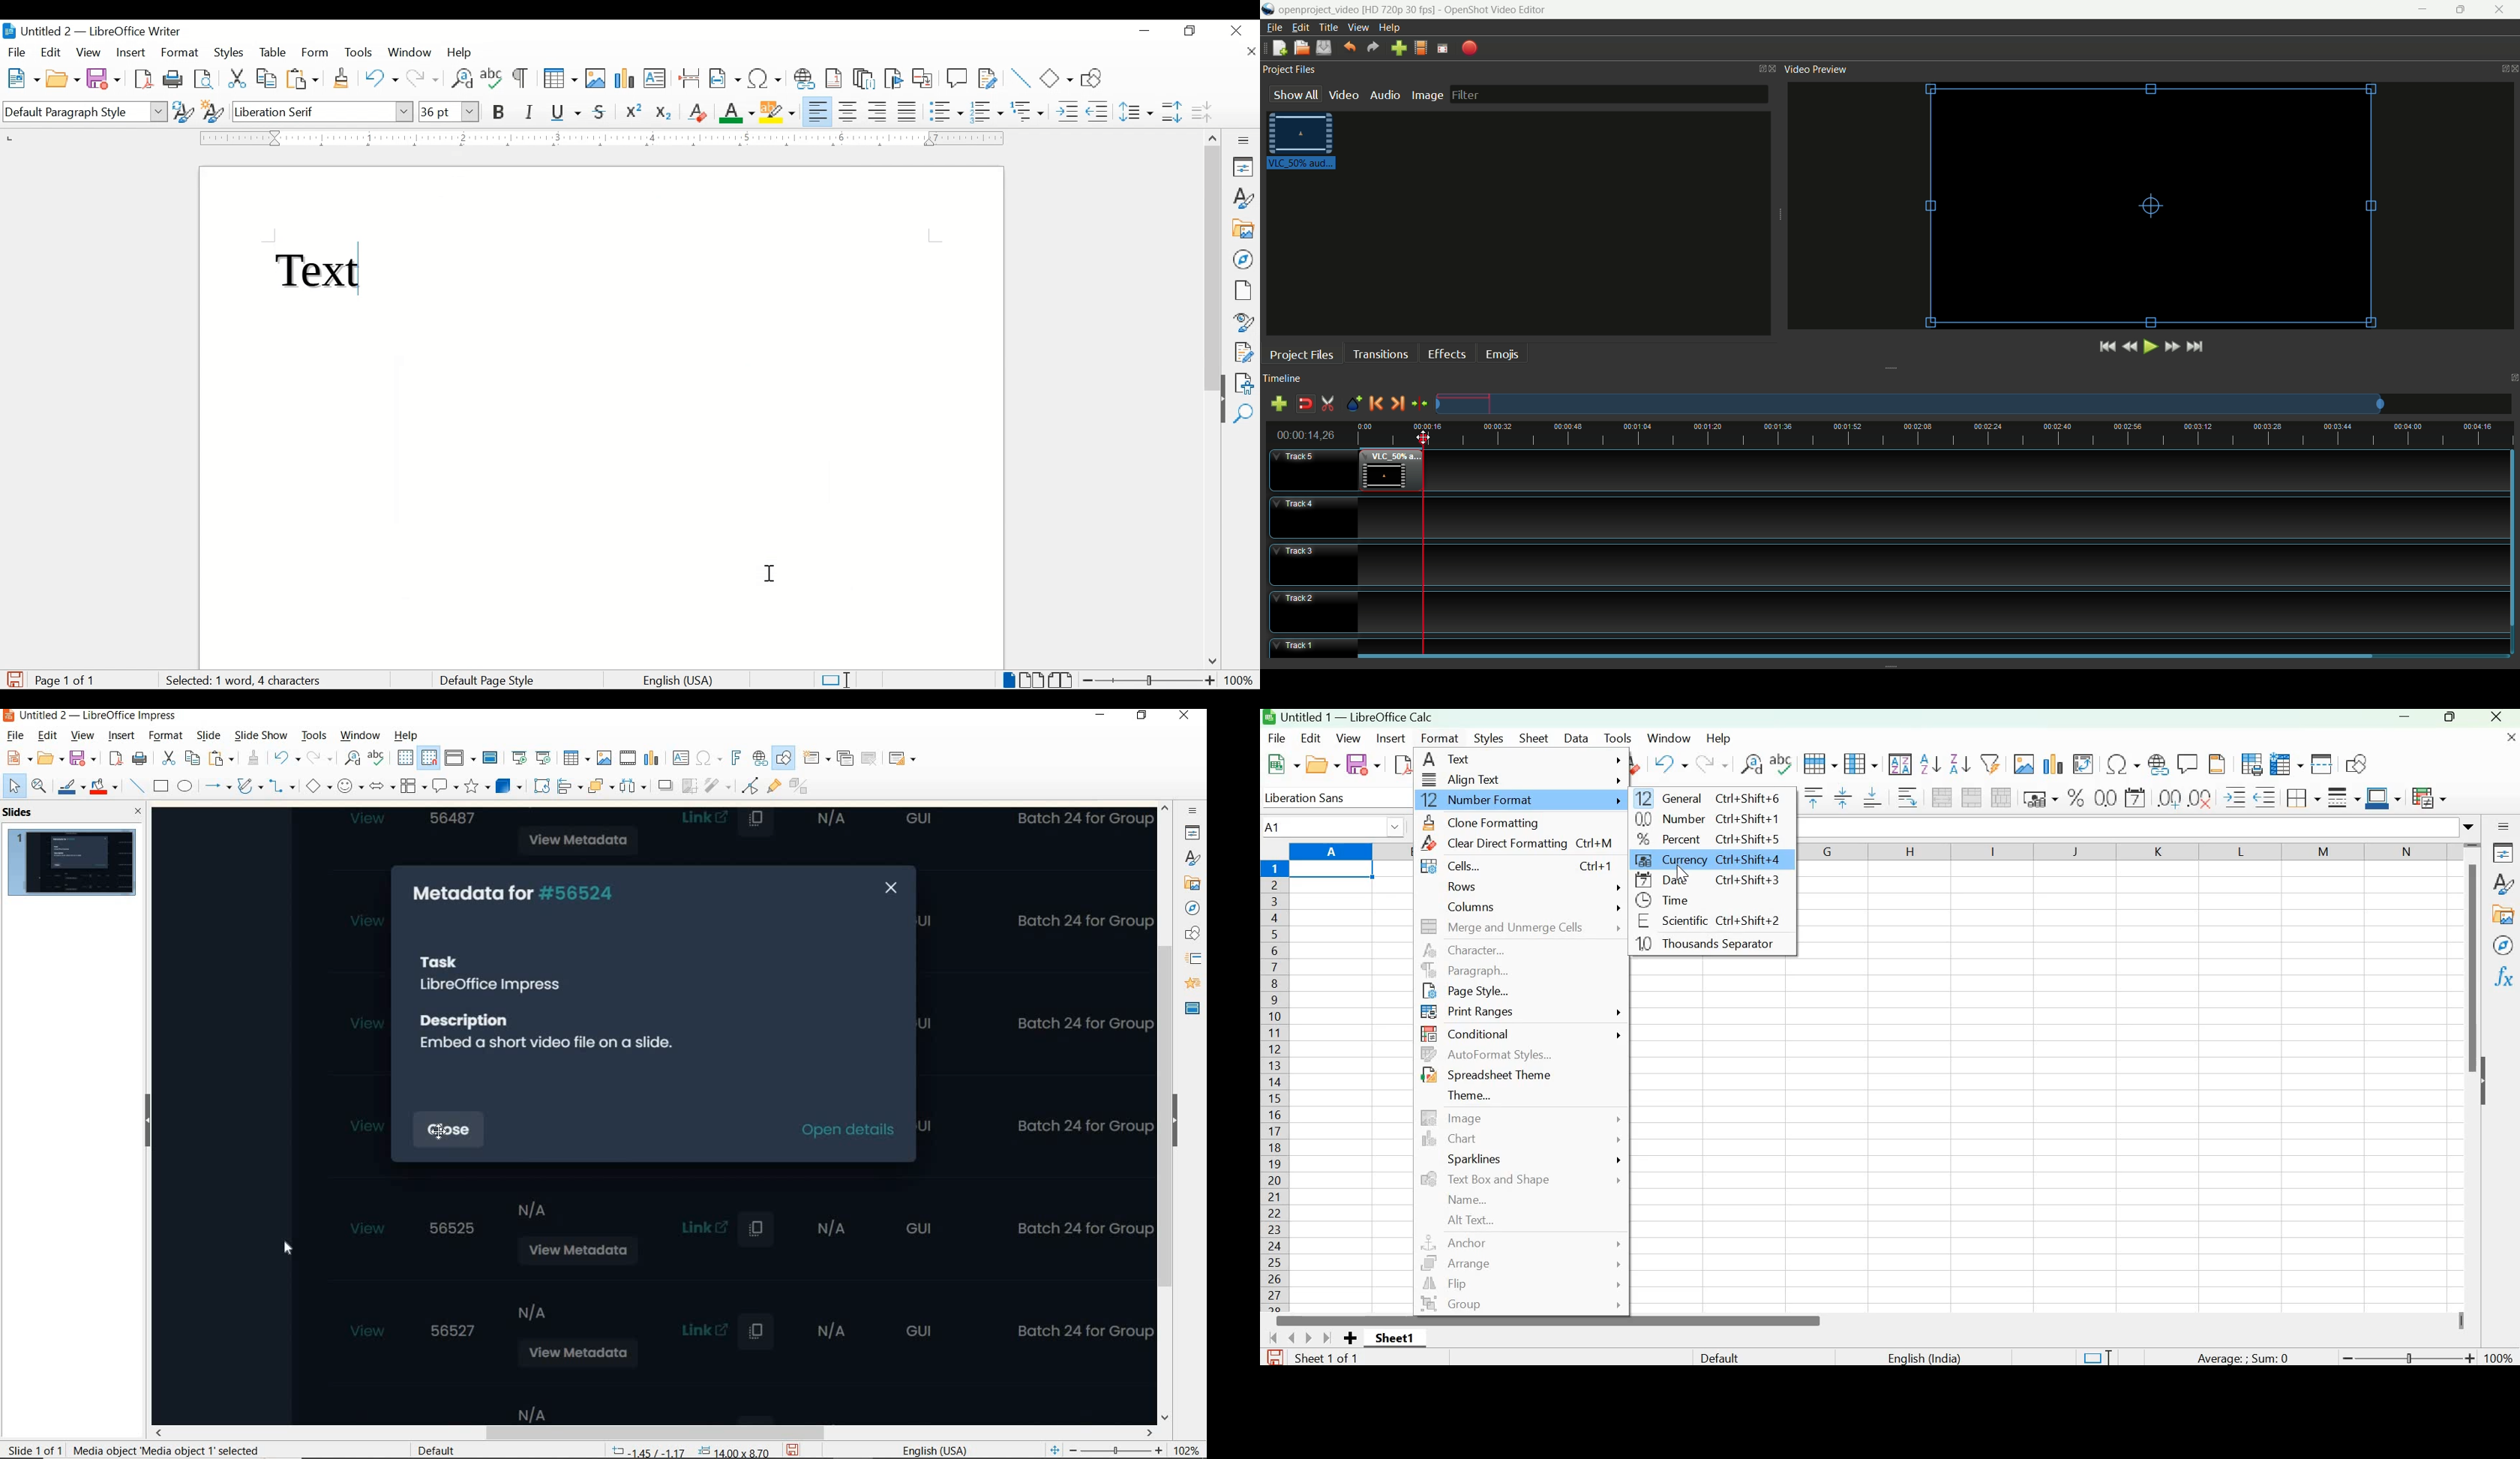 This screenshot has width=2520, height=1484. What do you see at coordinates (596, 78) in the screenshot?
I see `insert image` at bounding box center [596, 78].